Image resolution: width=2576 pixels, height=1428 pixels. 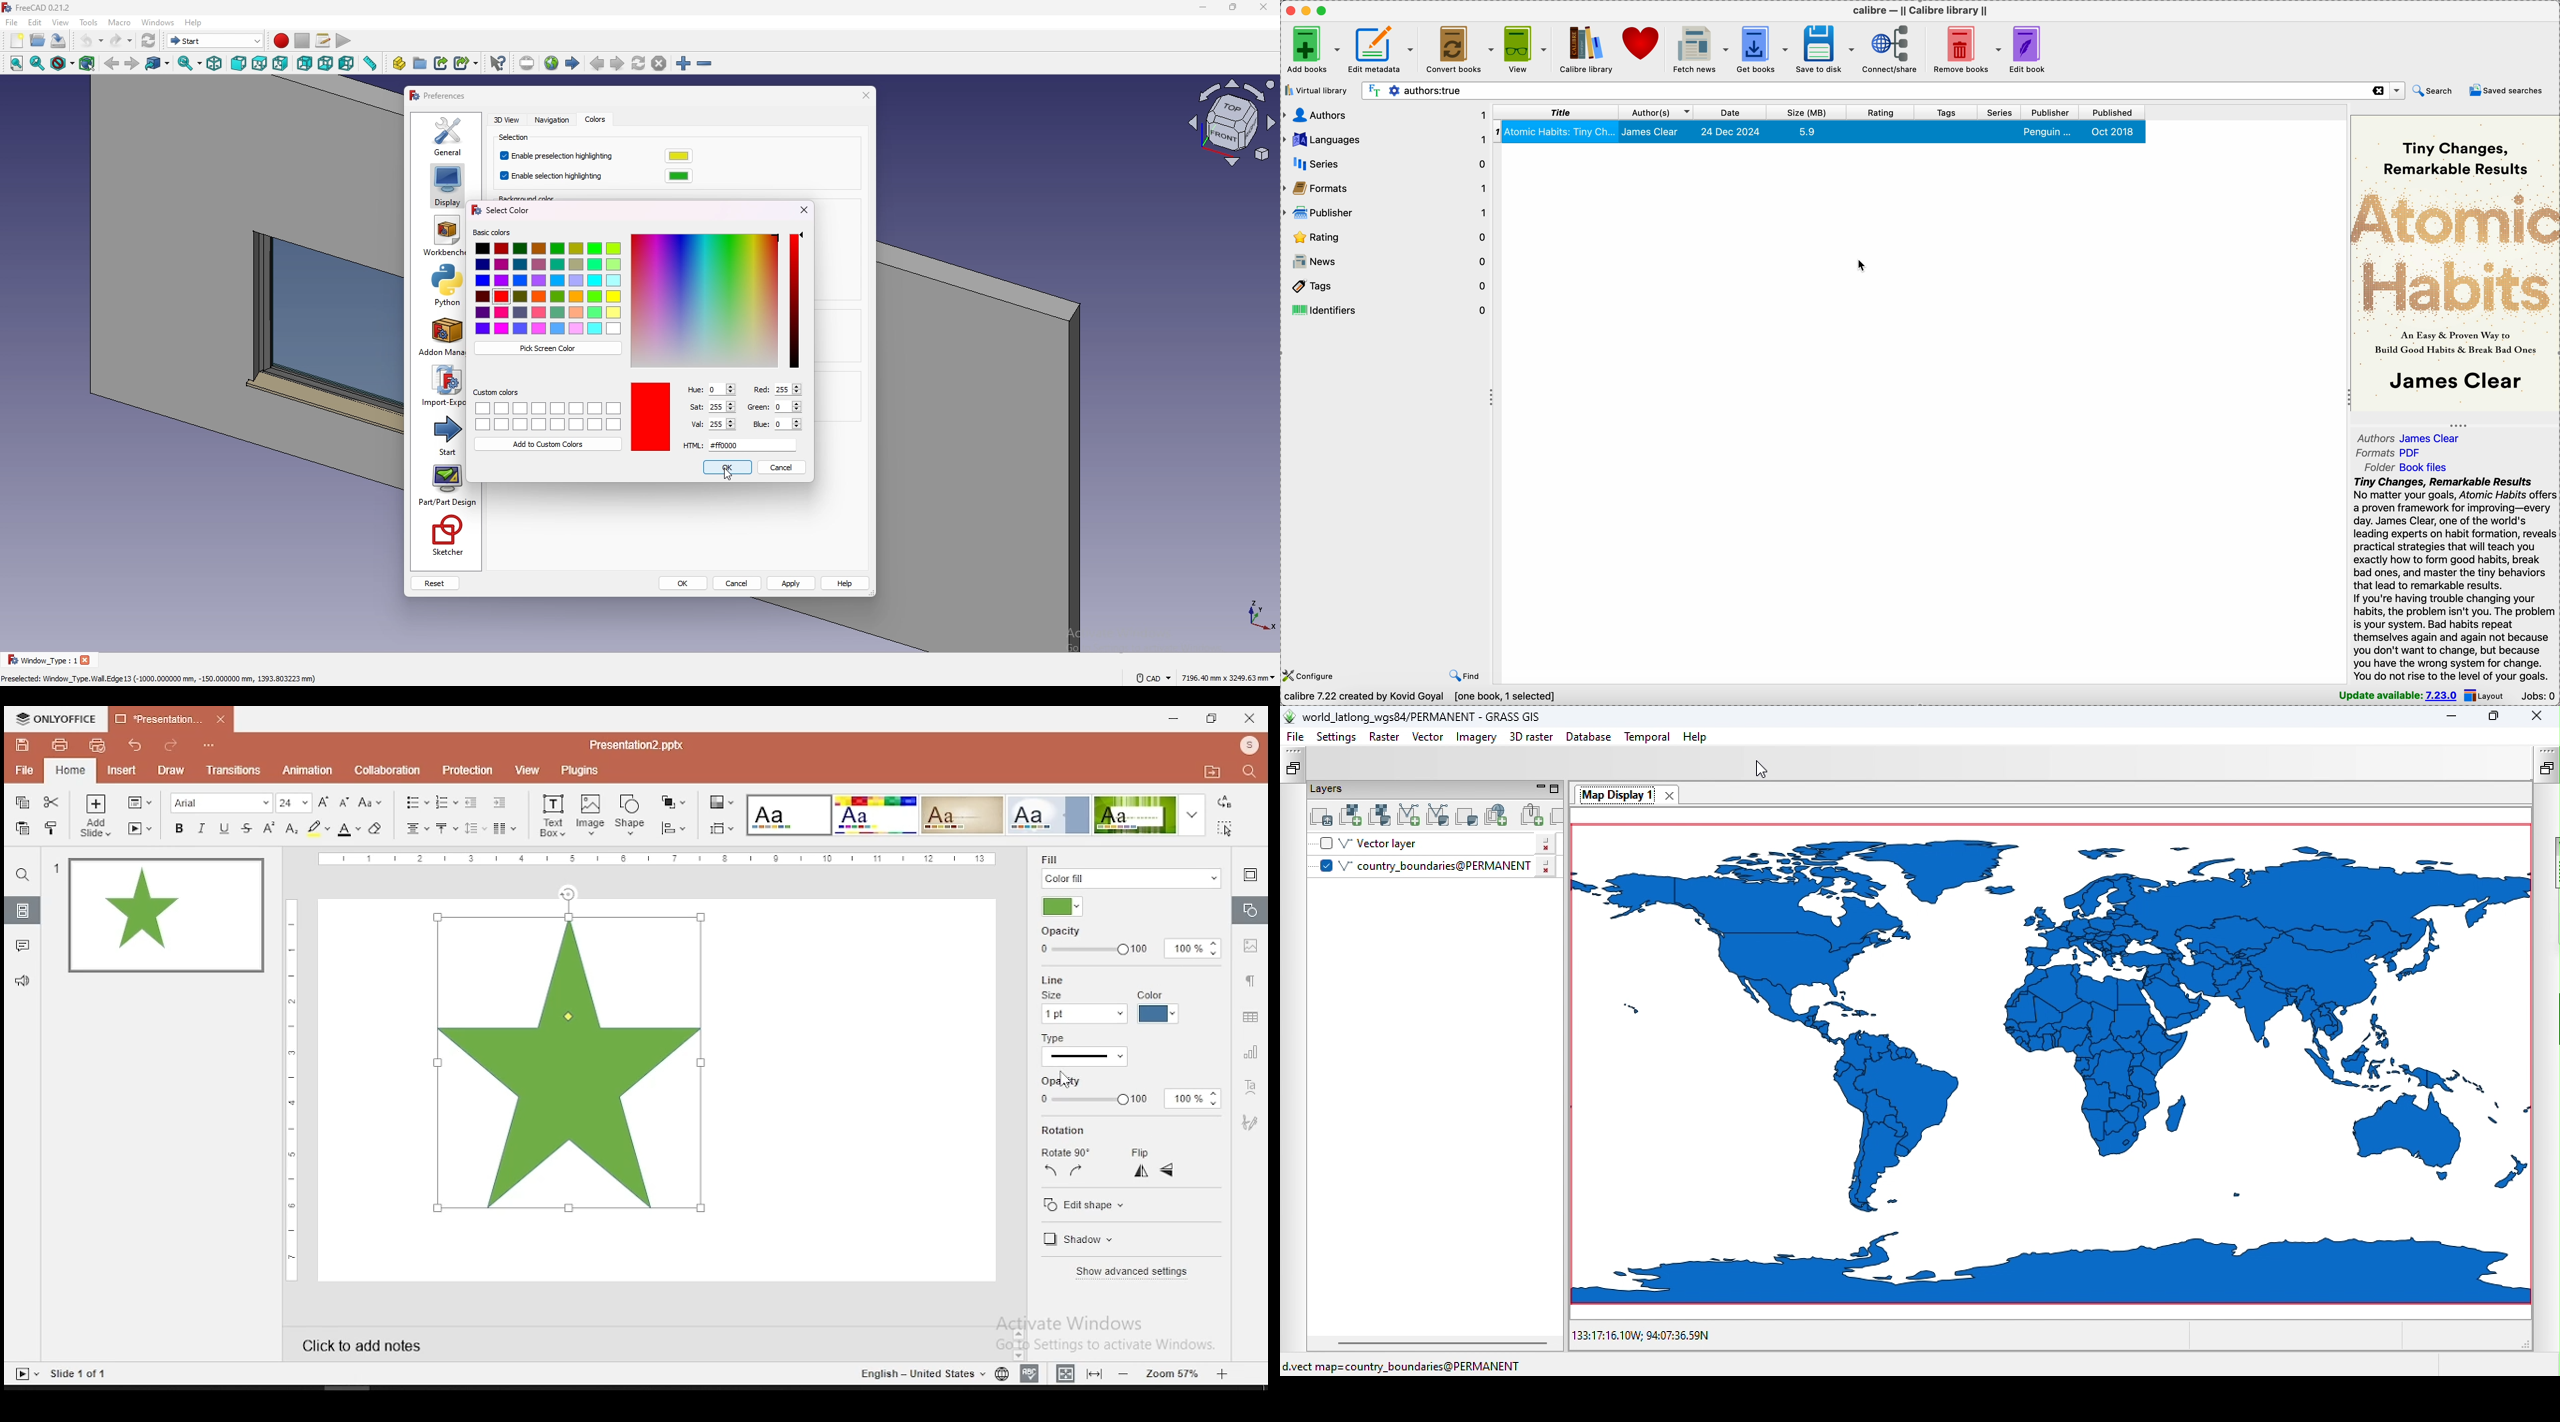 I want to click on restore, so click(x=1213, y=719).